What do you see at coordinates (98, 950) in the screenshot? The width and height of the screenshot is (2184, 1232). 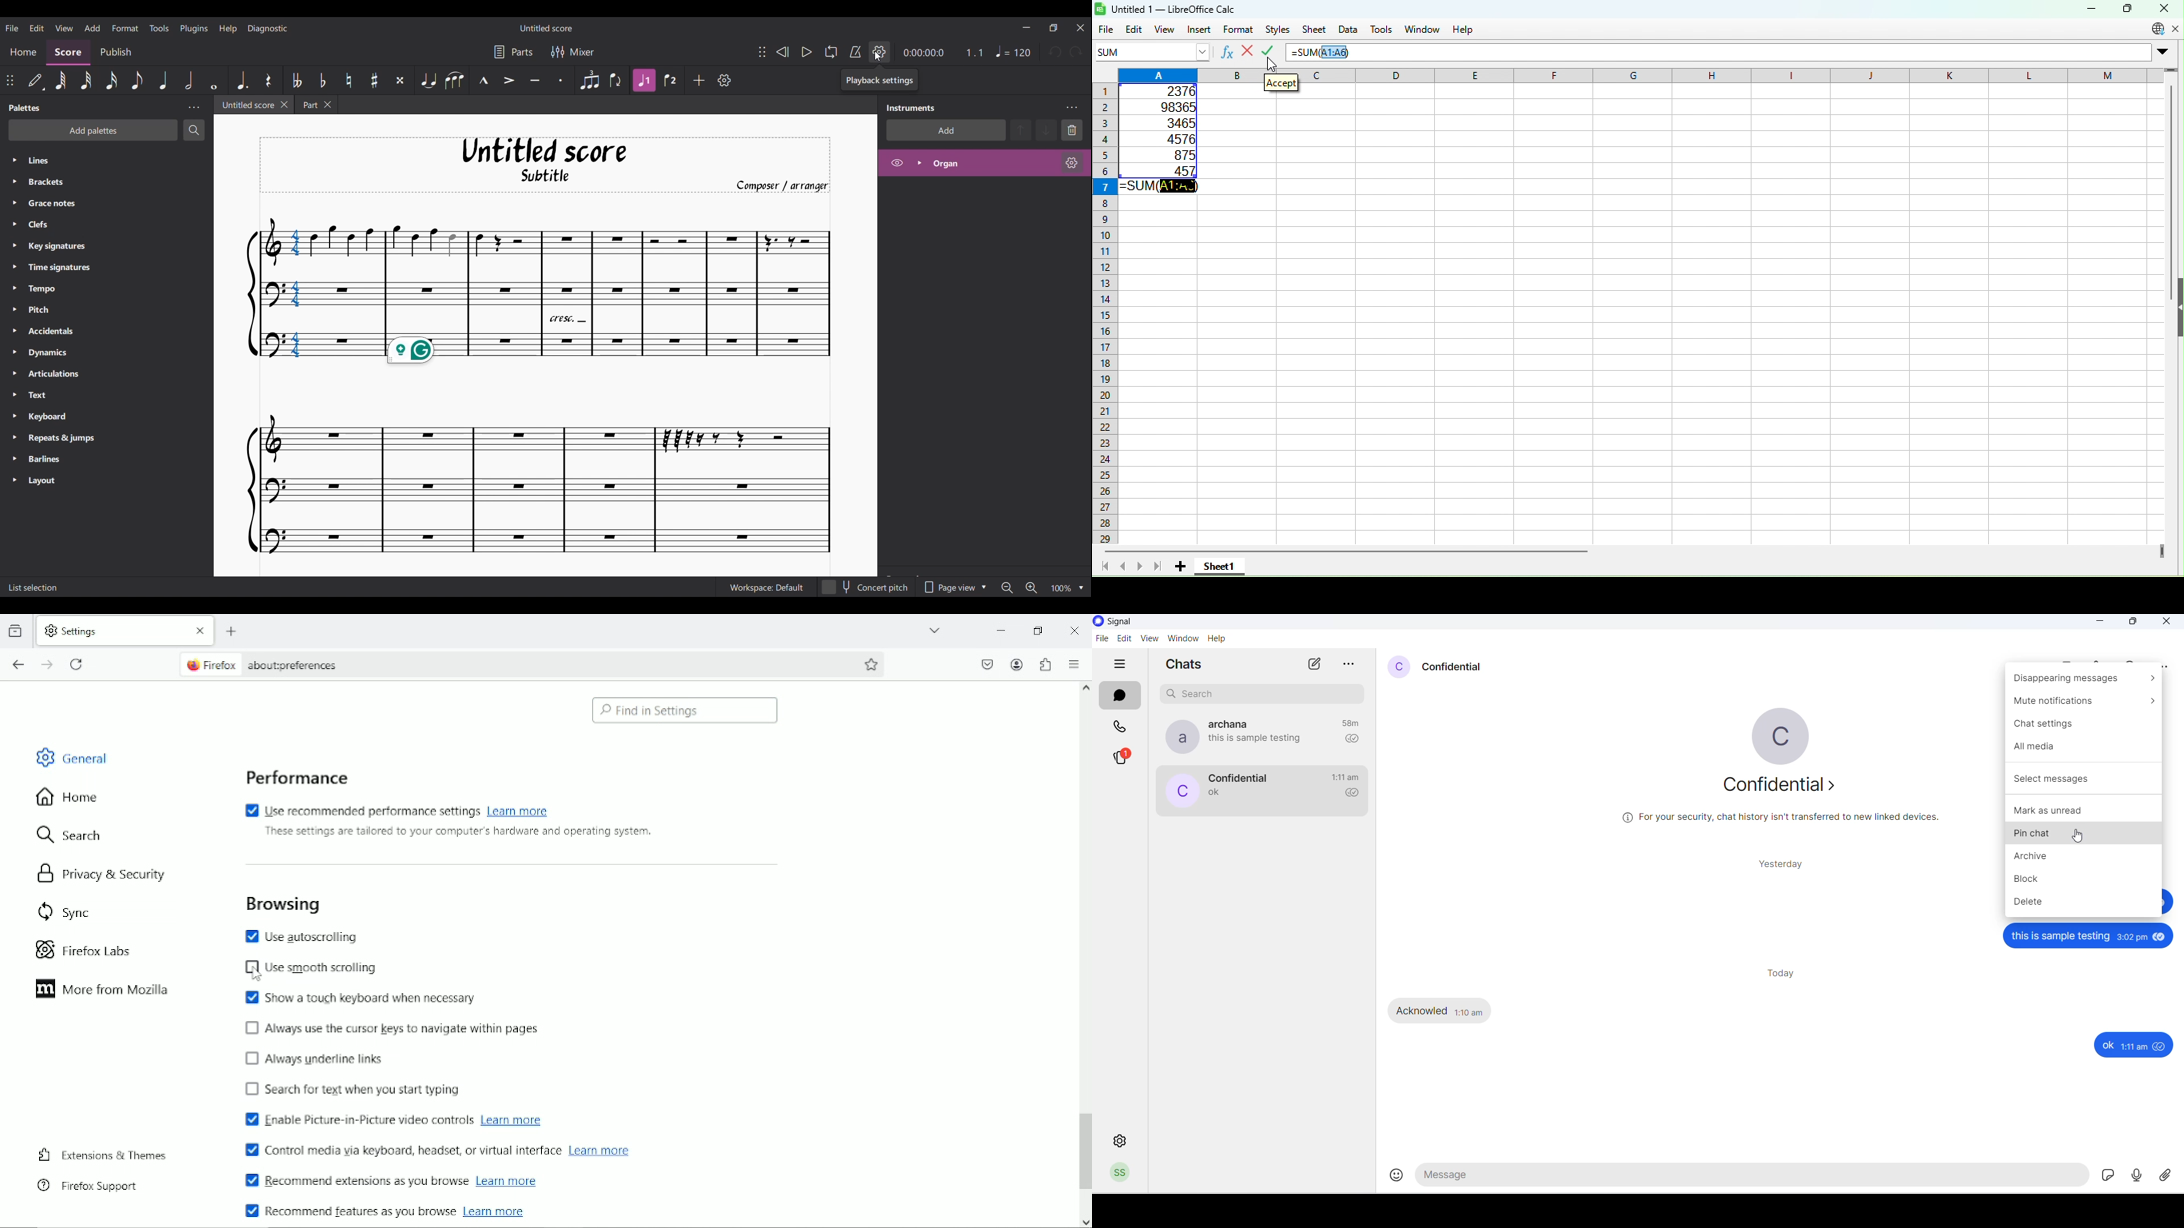 I see `Firefox labs` at bounding box center [98, 950].